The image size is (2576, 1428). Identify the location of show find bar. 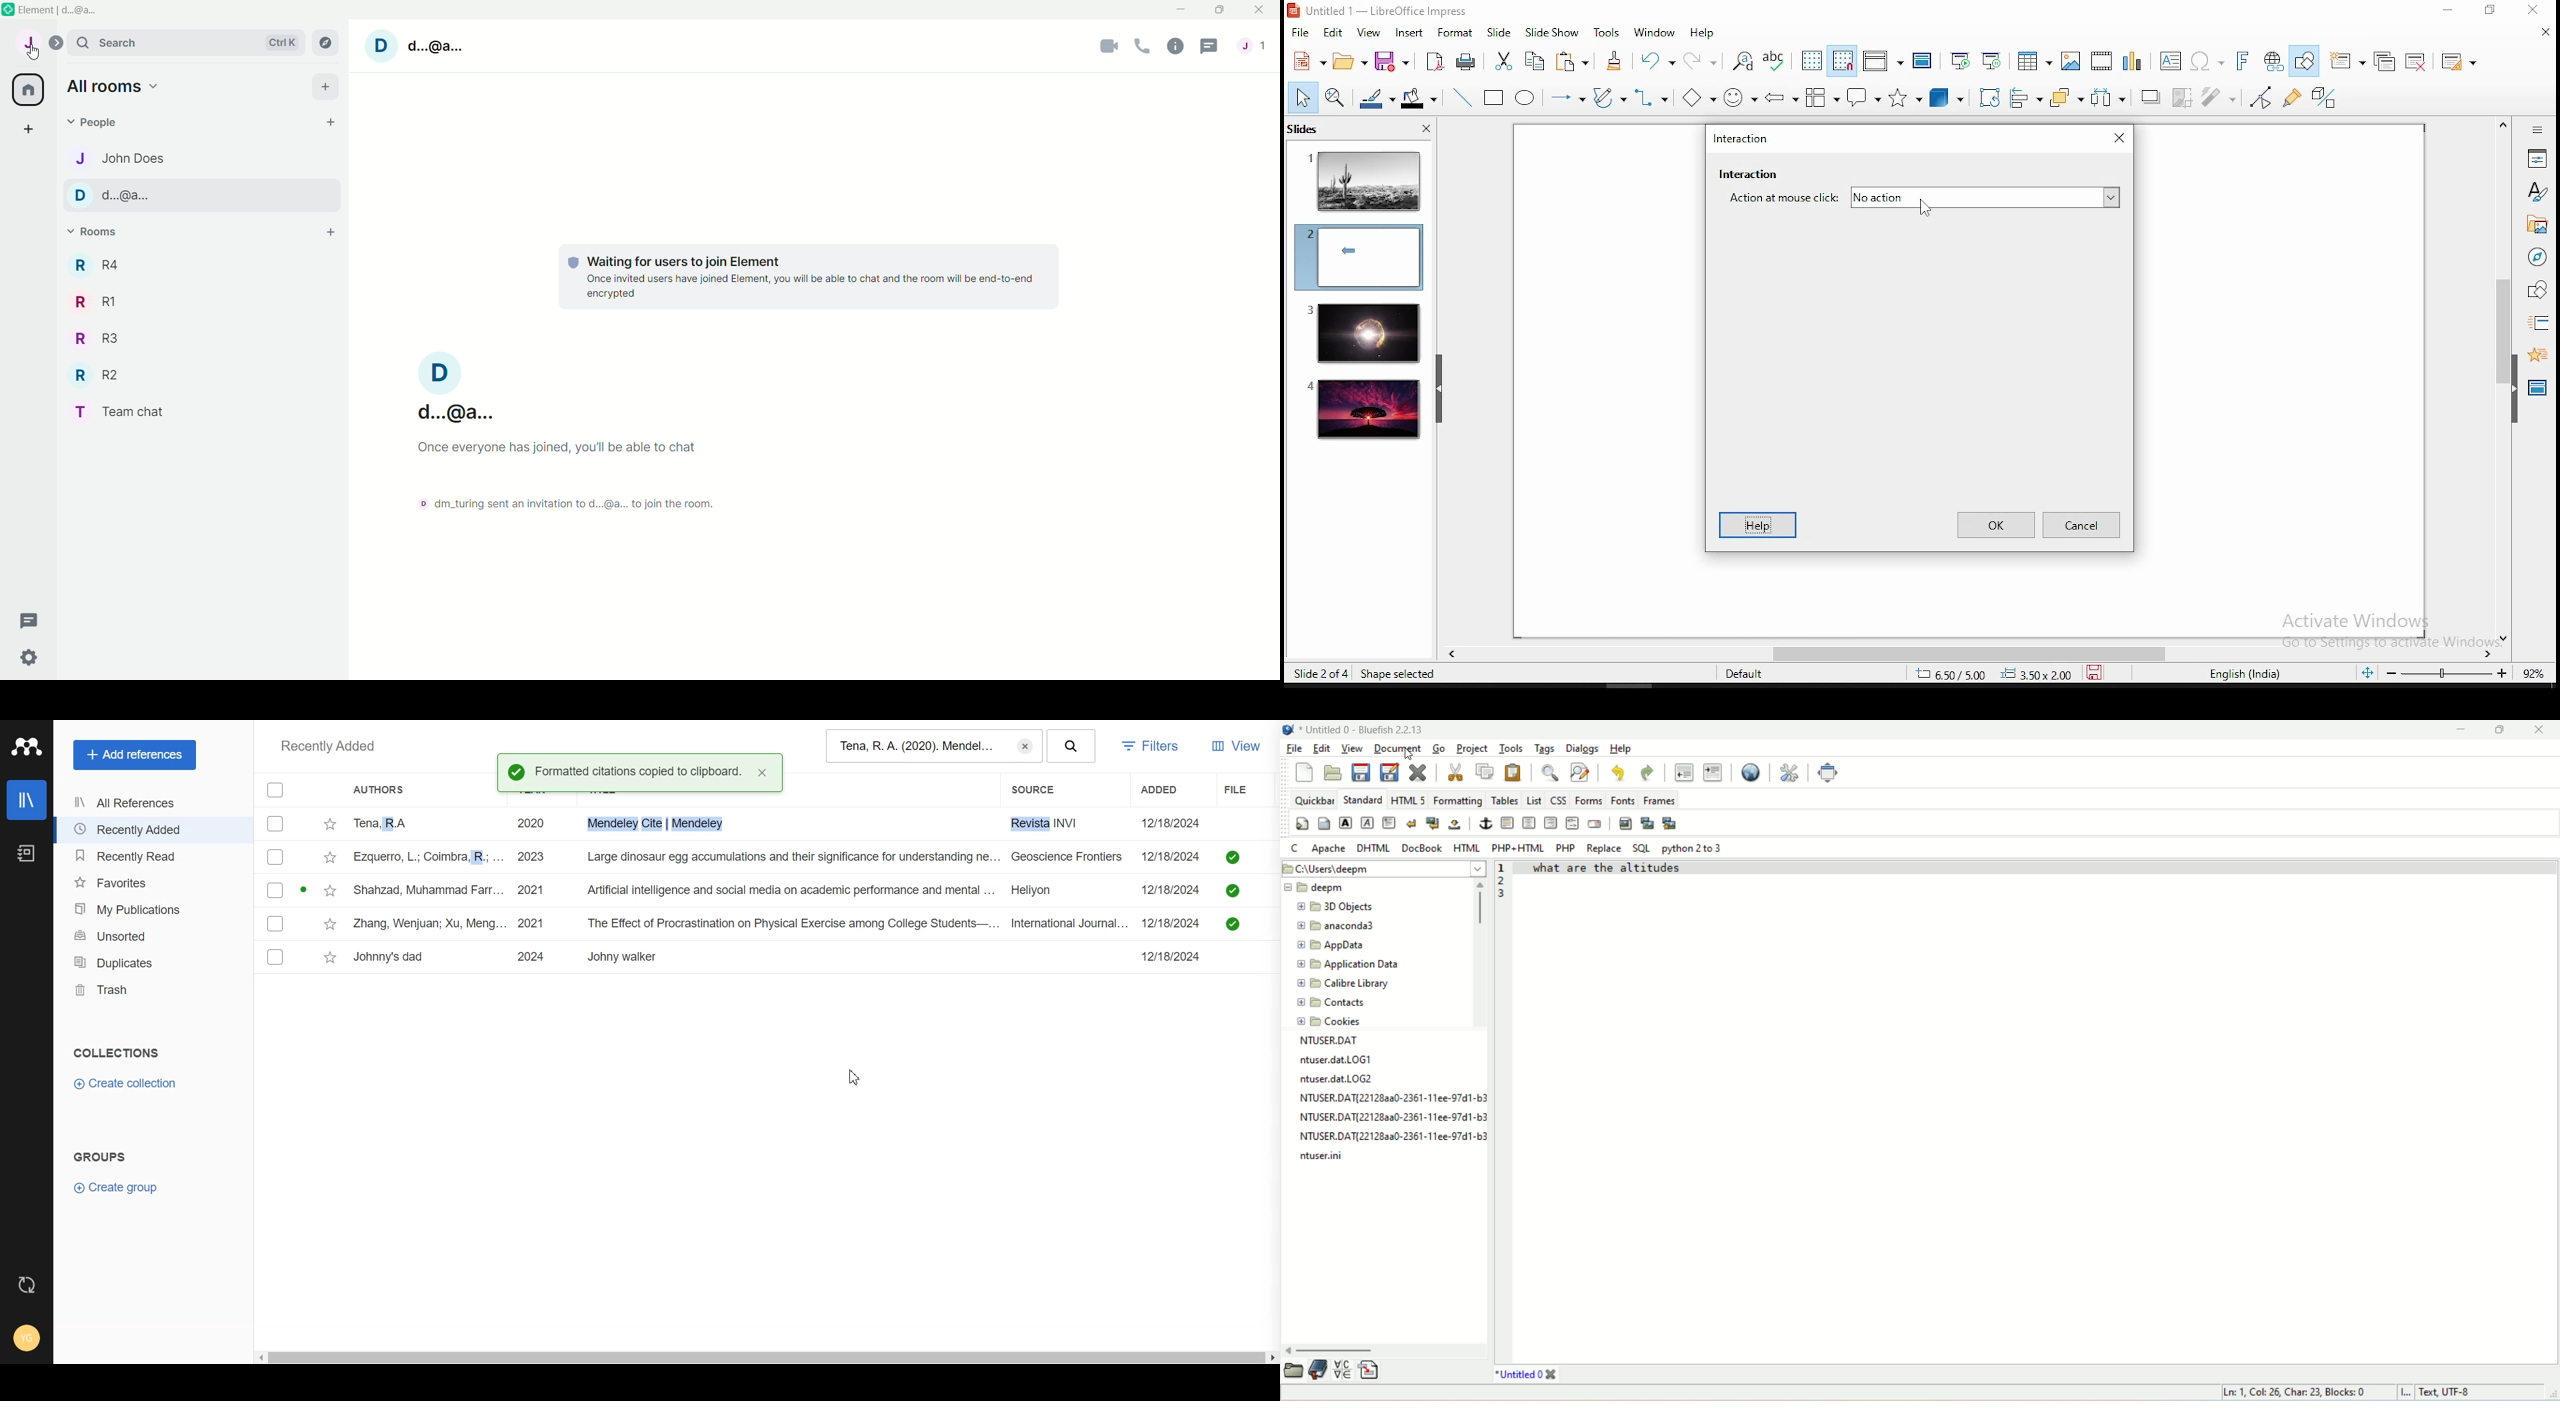
(1552, 774).